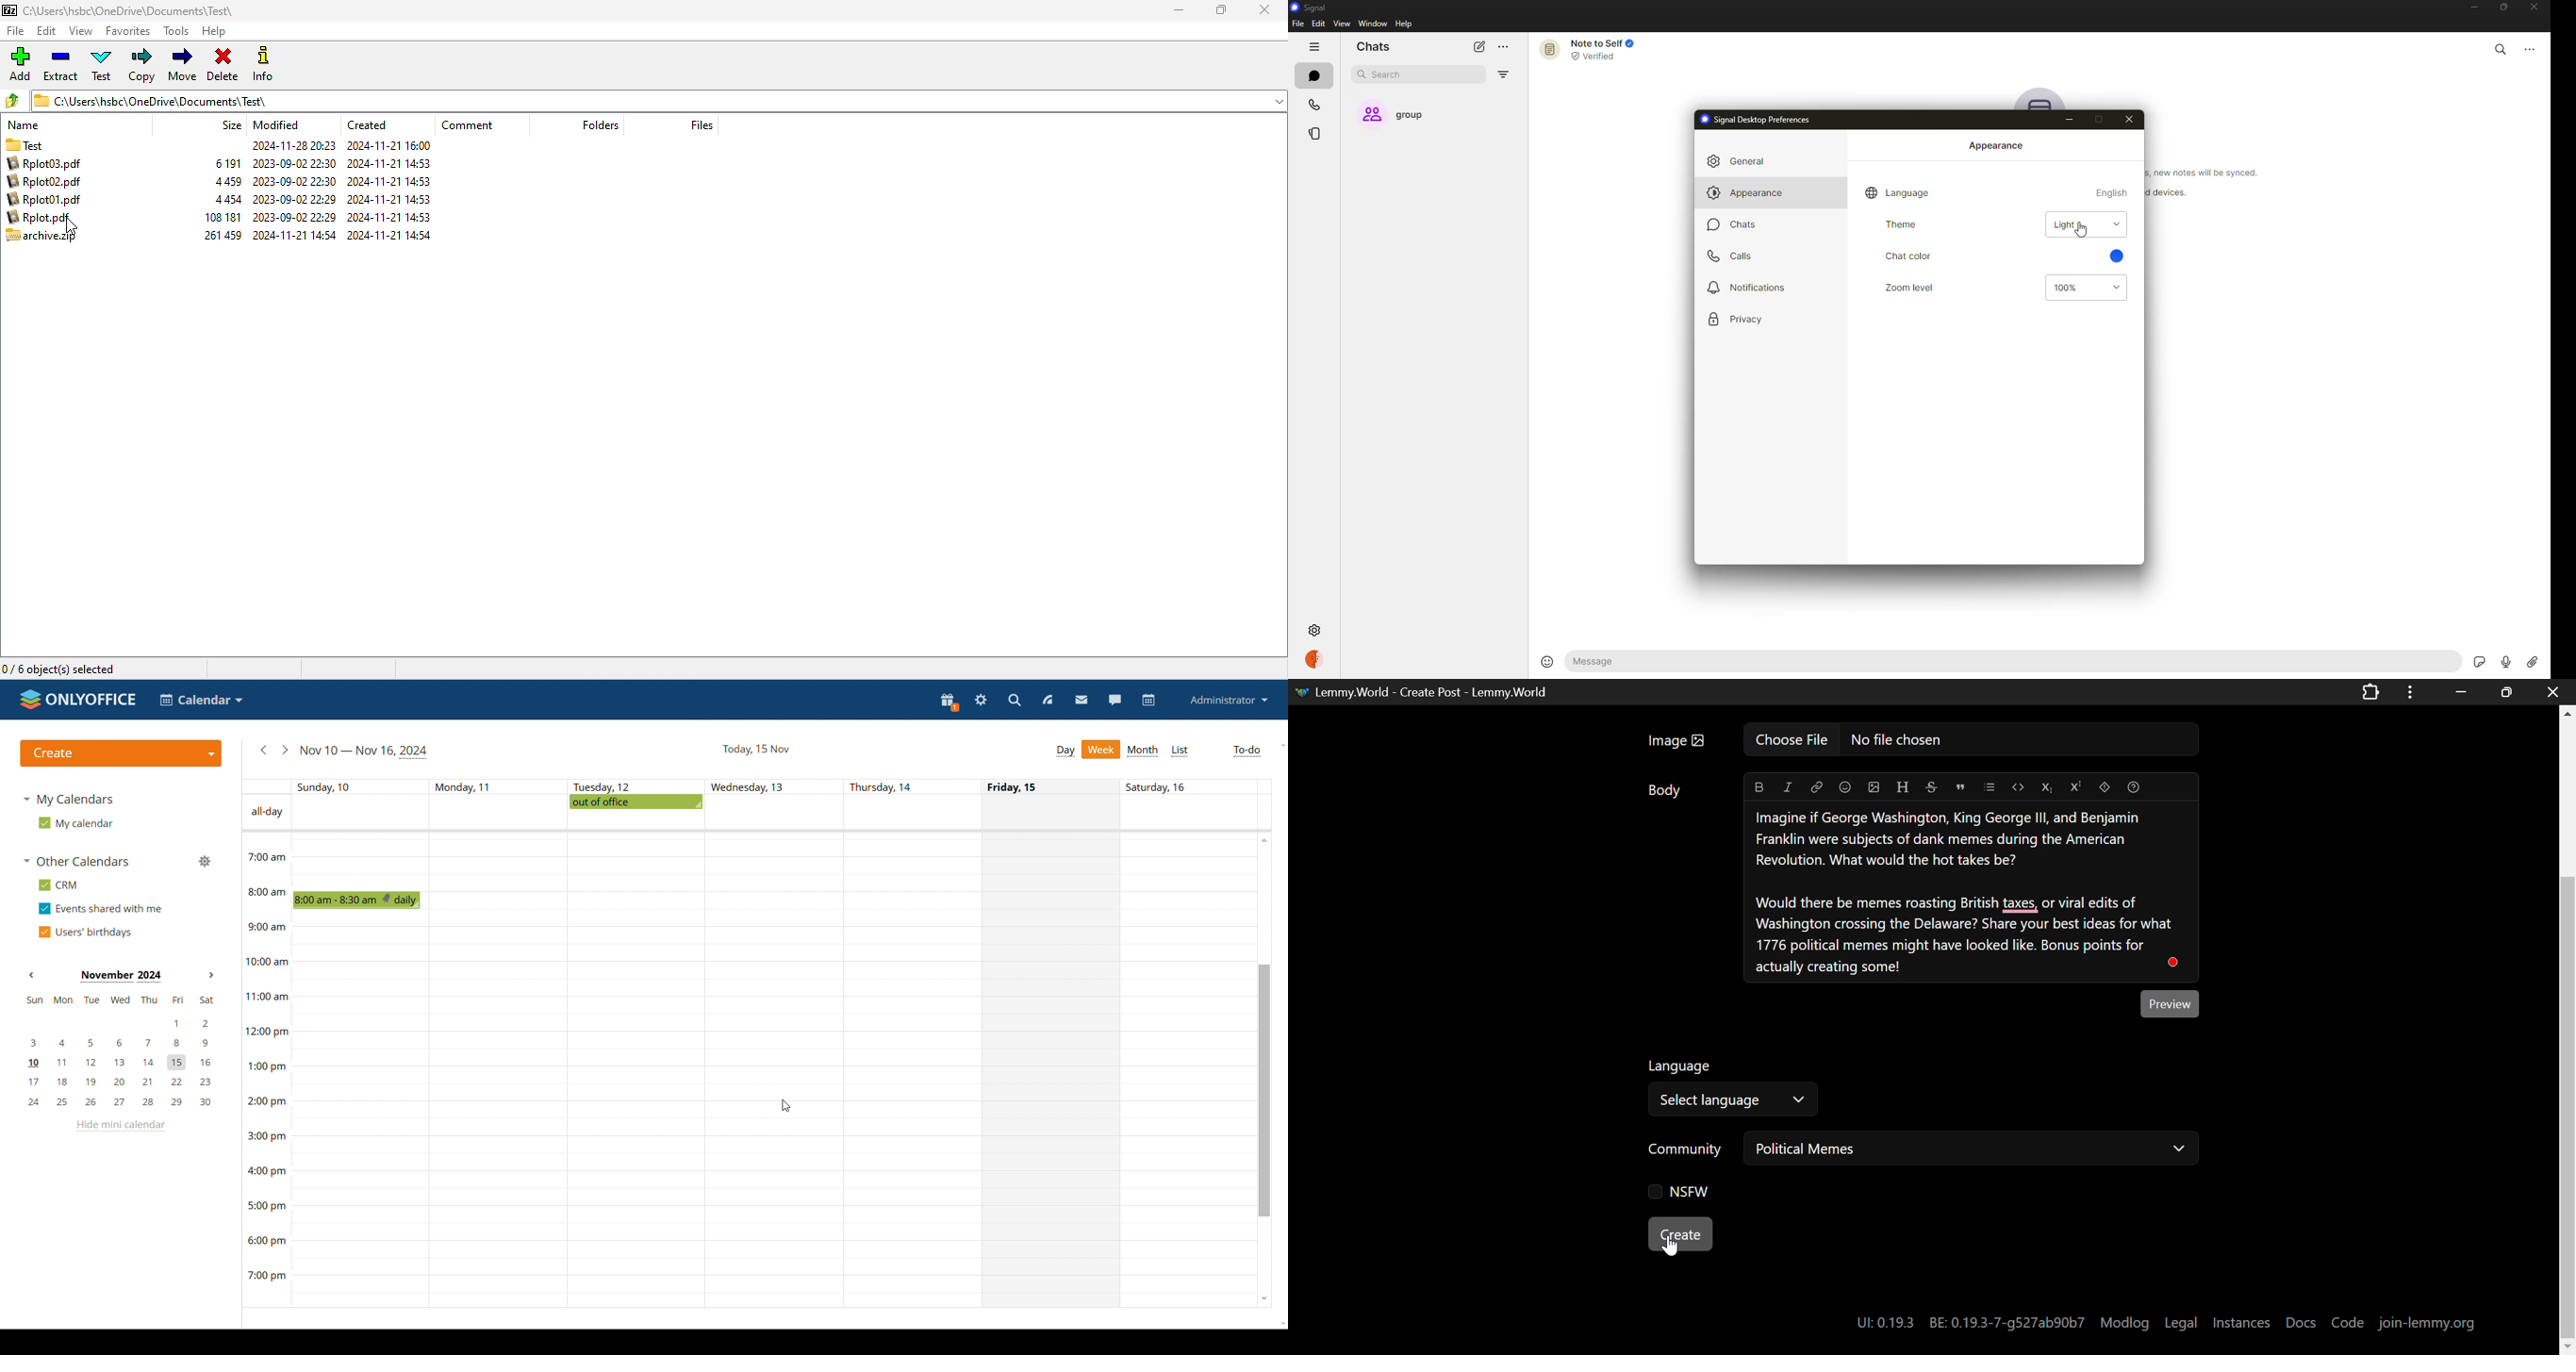 The width and height of the screenshot is (2576, 1372). I want to click on Cursor on Create Post Button, so click(1672, 1244).